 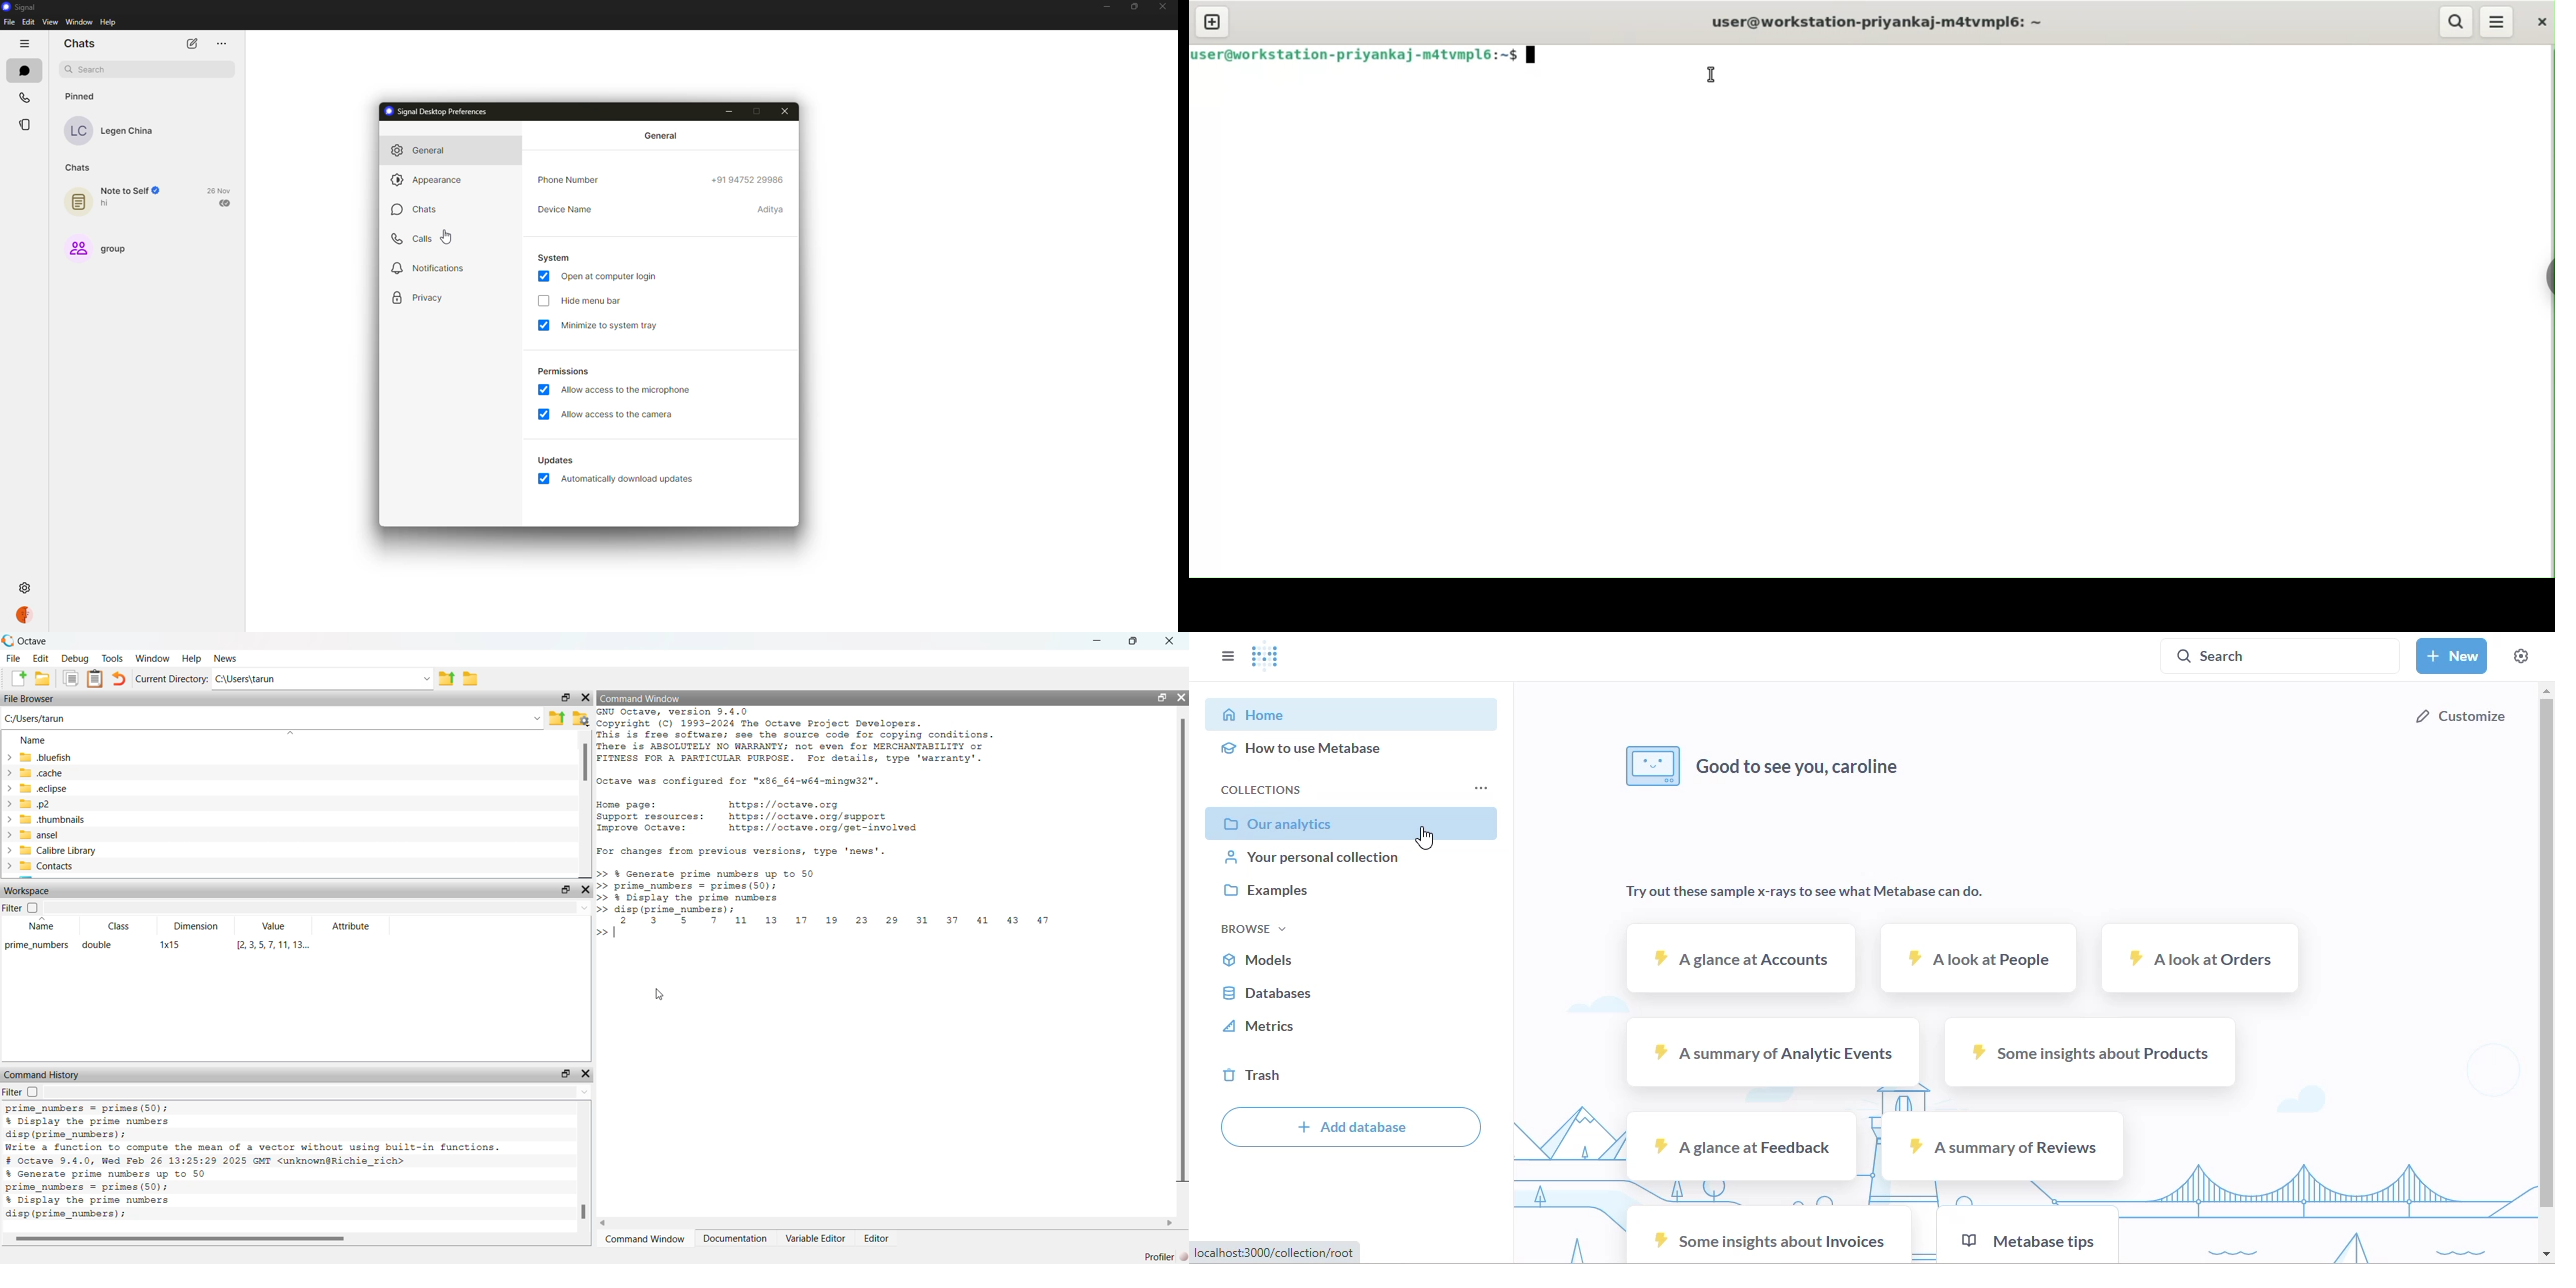 I want to click on allow access to microphone, so click(x=625, y=390).